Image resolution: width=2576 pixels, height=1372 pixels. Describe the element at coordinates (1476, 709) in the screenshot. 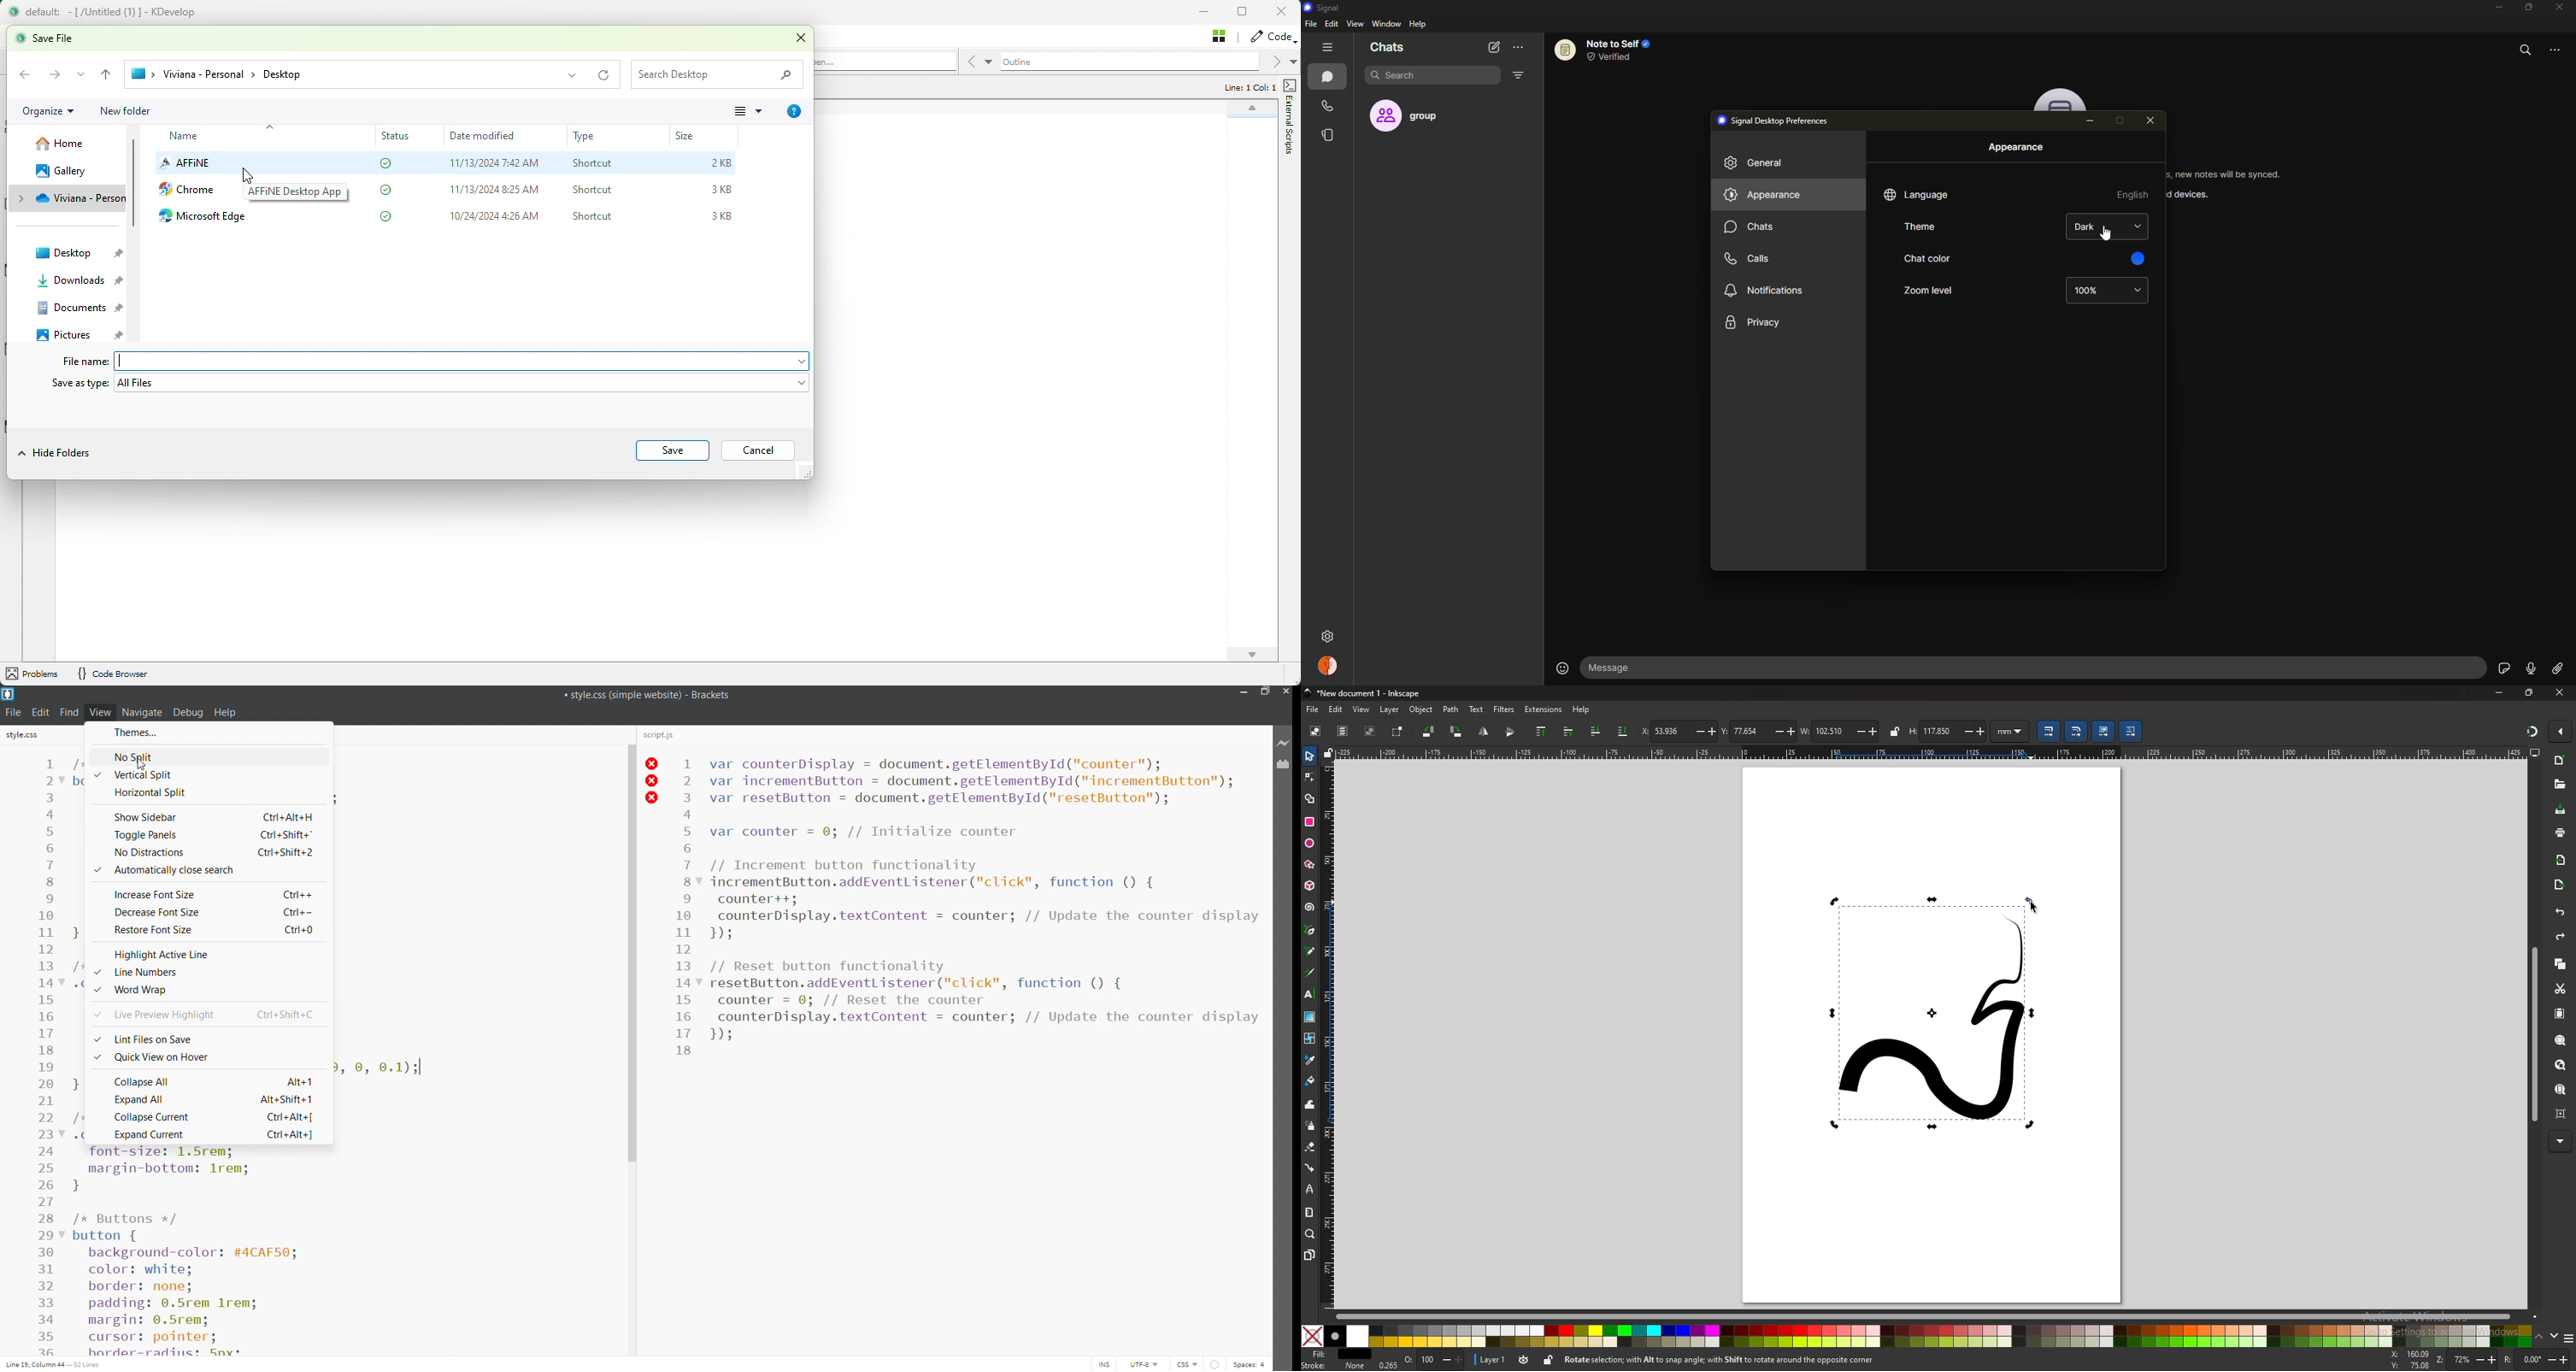

I see `text` at that location.